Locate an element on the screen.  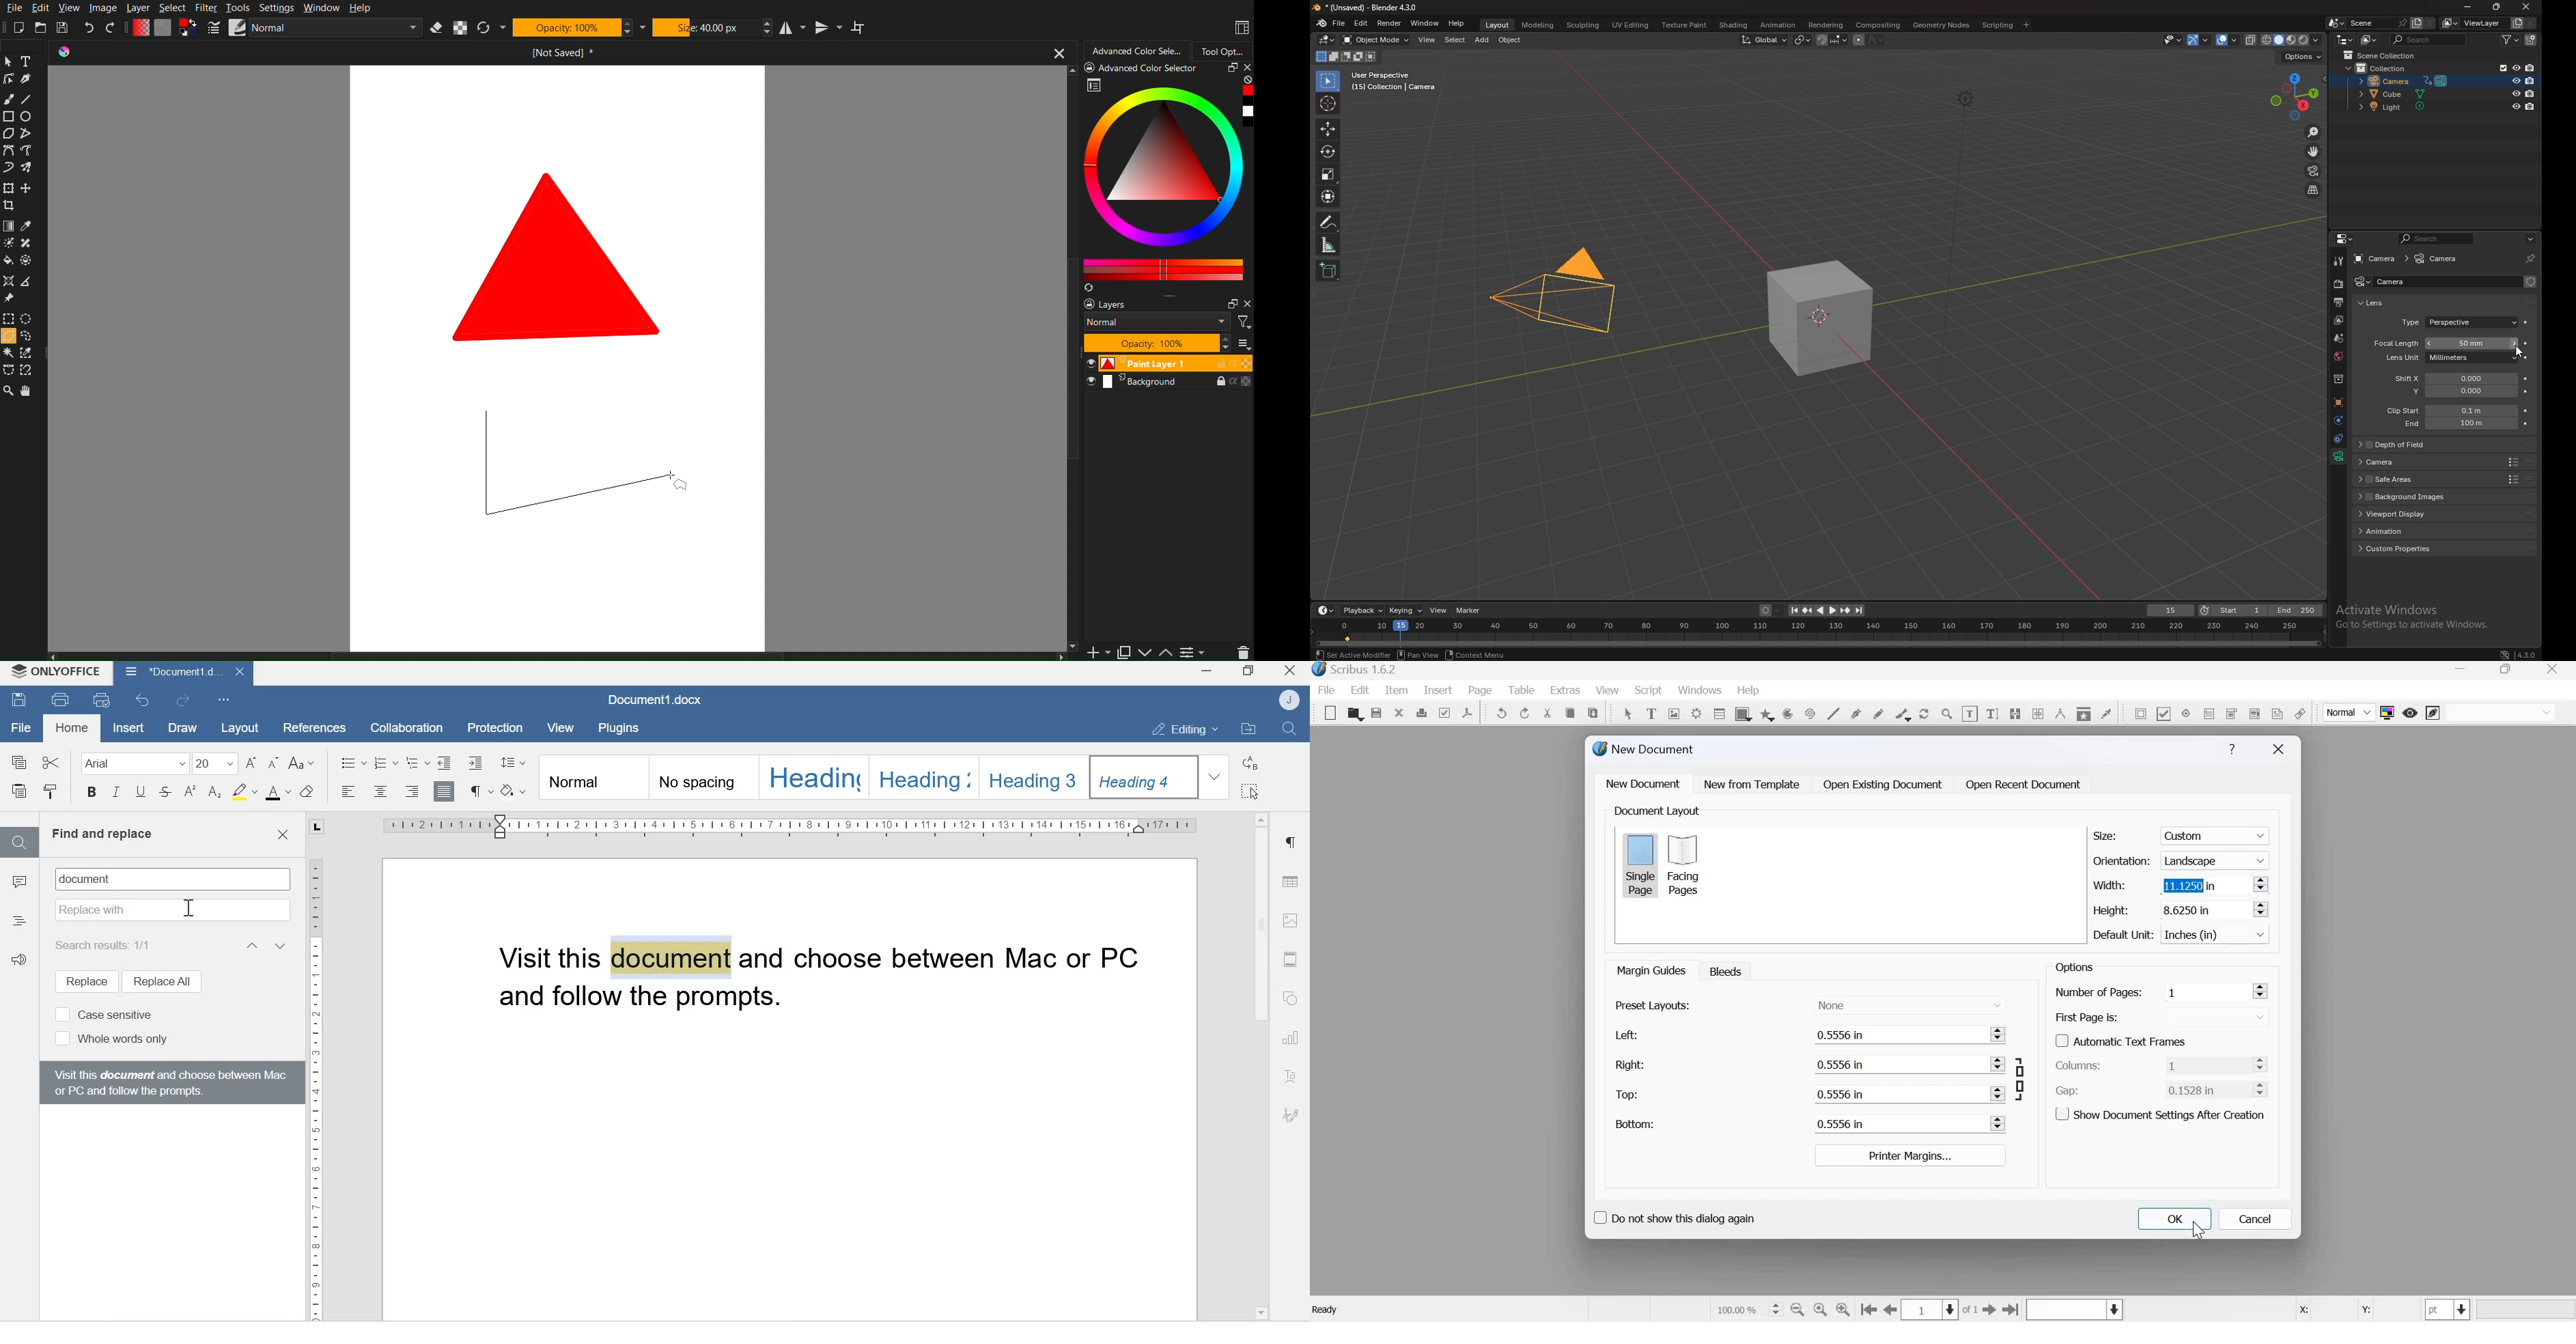
spiral is located at coordinates (1809, 712).